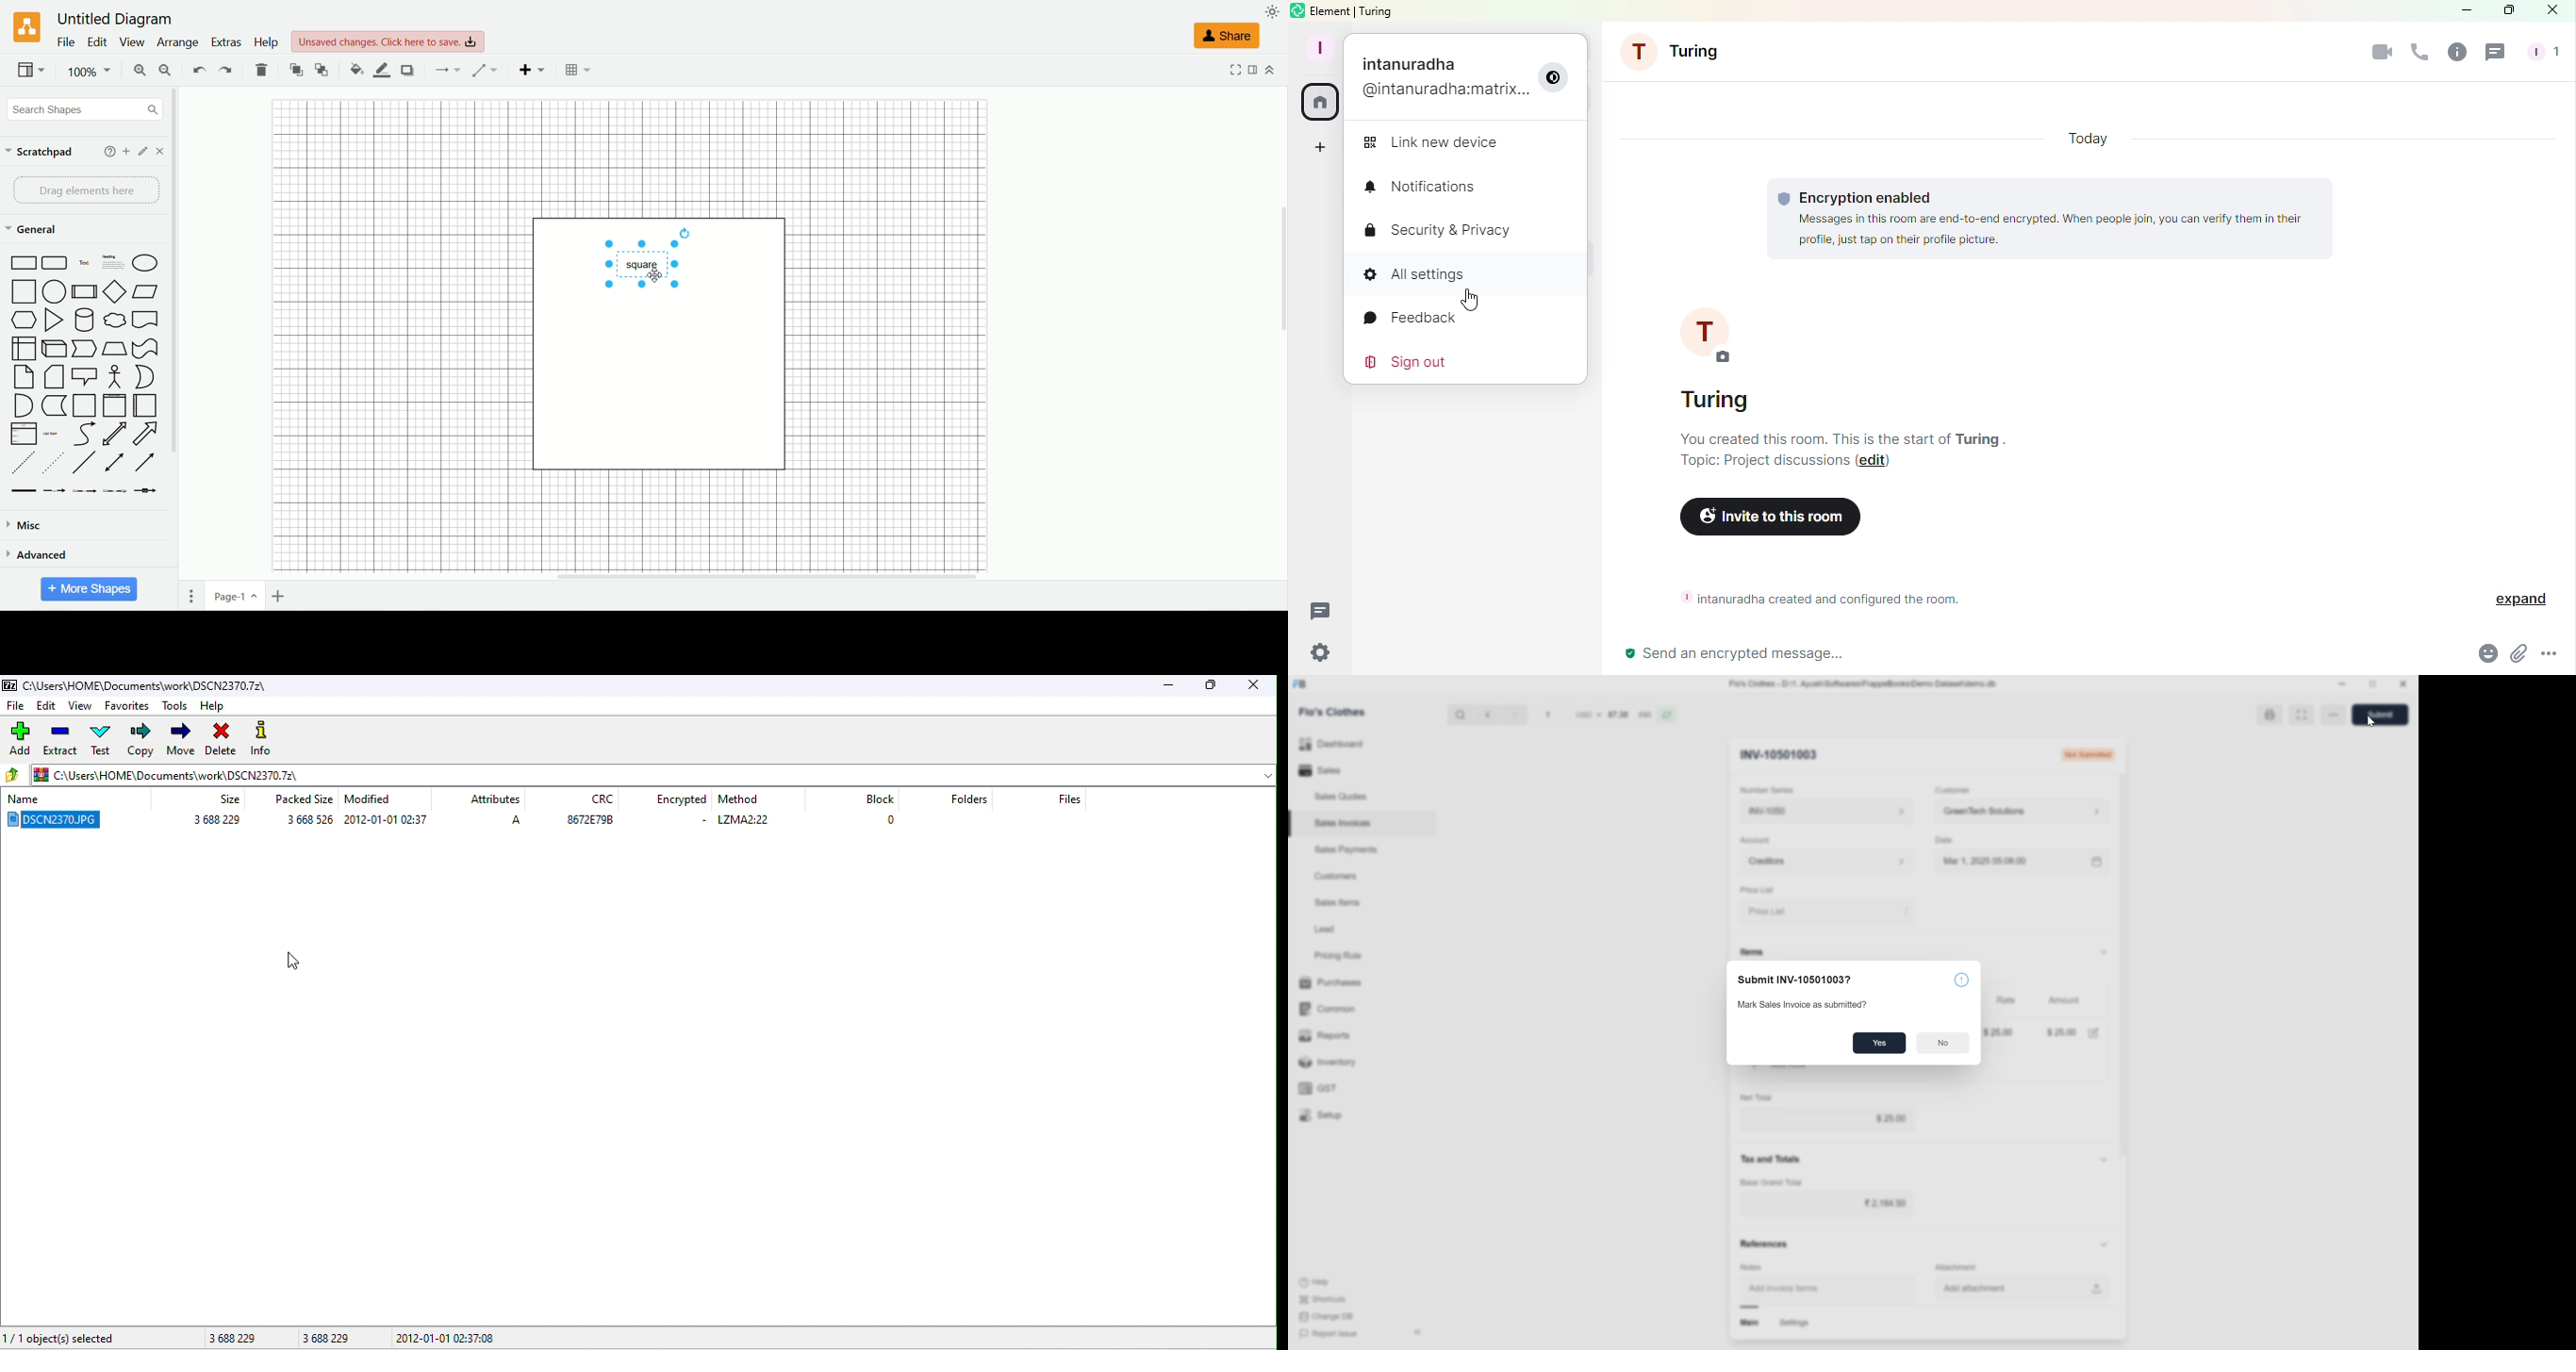 The image size is (2576, 1372). What do you see at coordinates (1809, 438) in the screenshot?
I see `you created this room. This is the start of` at bounding box center [1809, 438].